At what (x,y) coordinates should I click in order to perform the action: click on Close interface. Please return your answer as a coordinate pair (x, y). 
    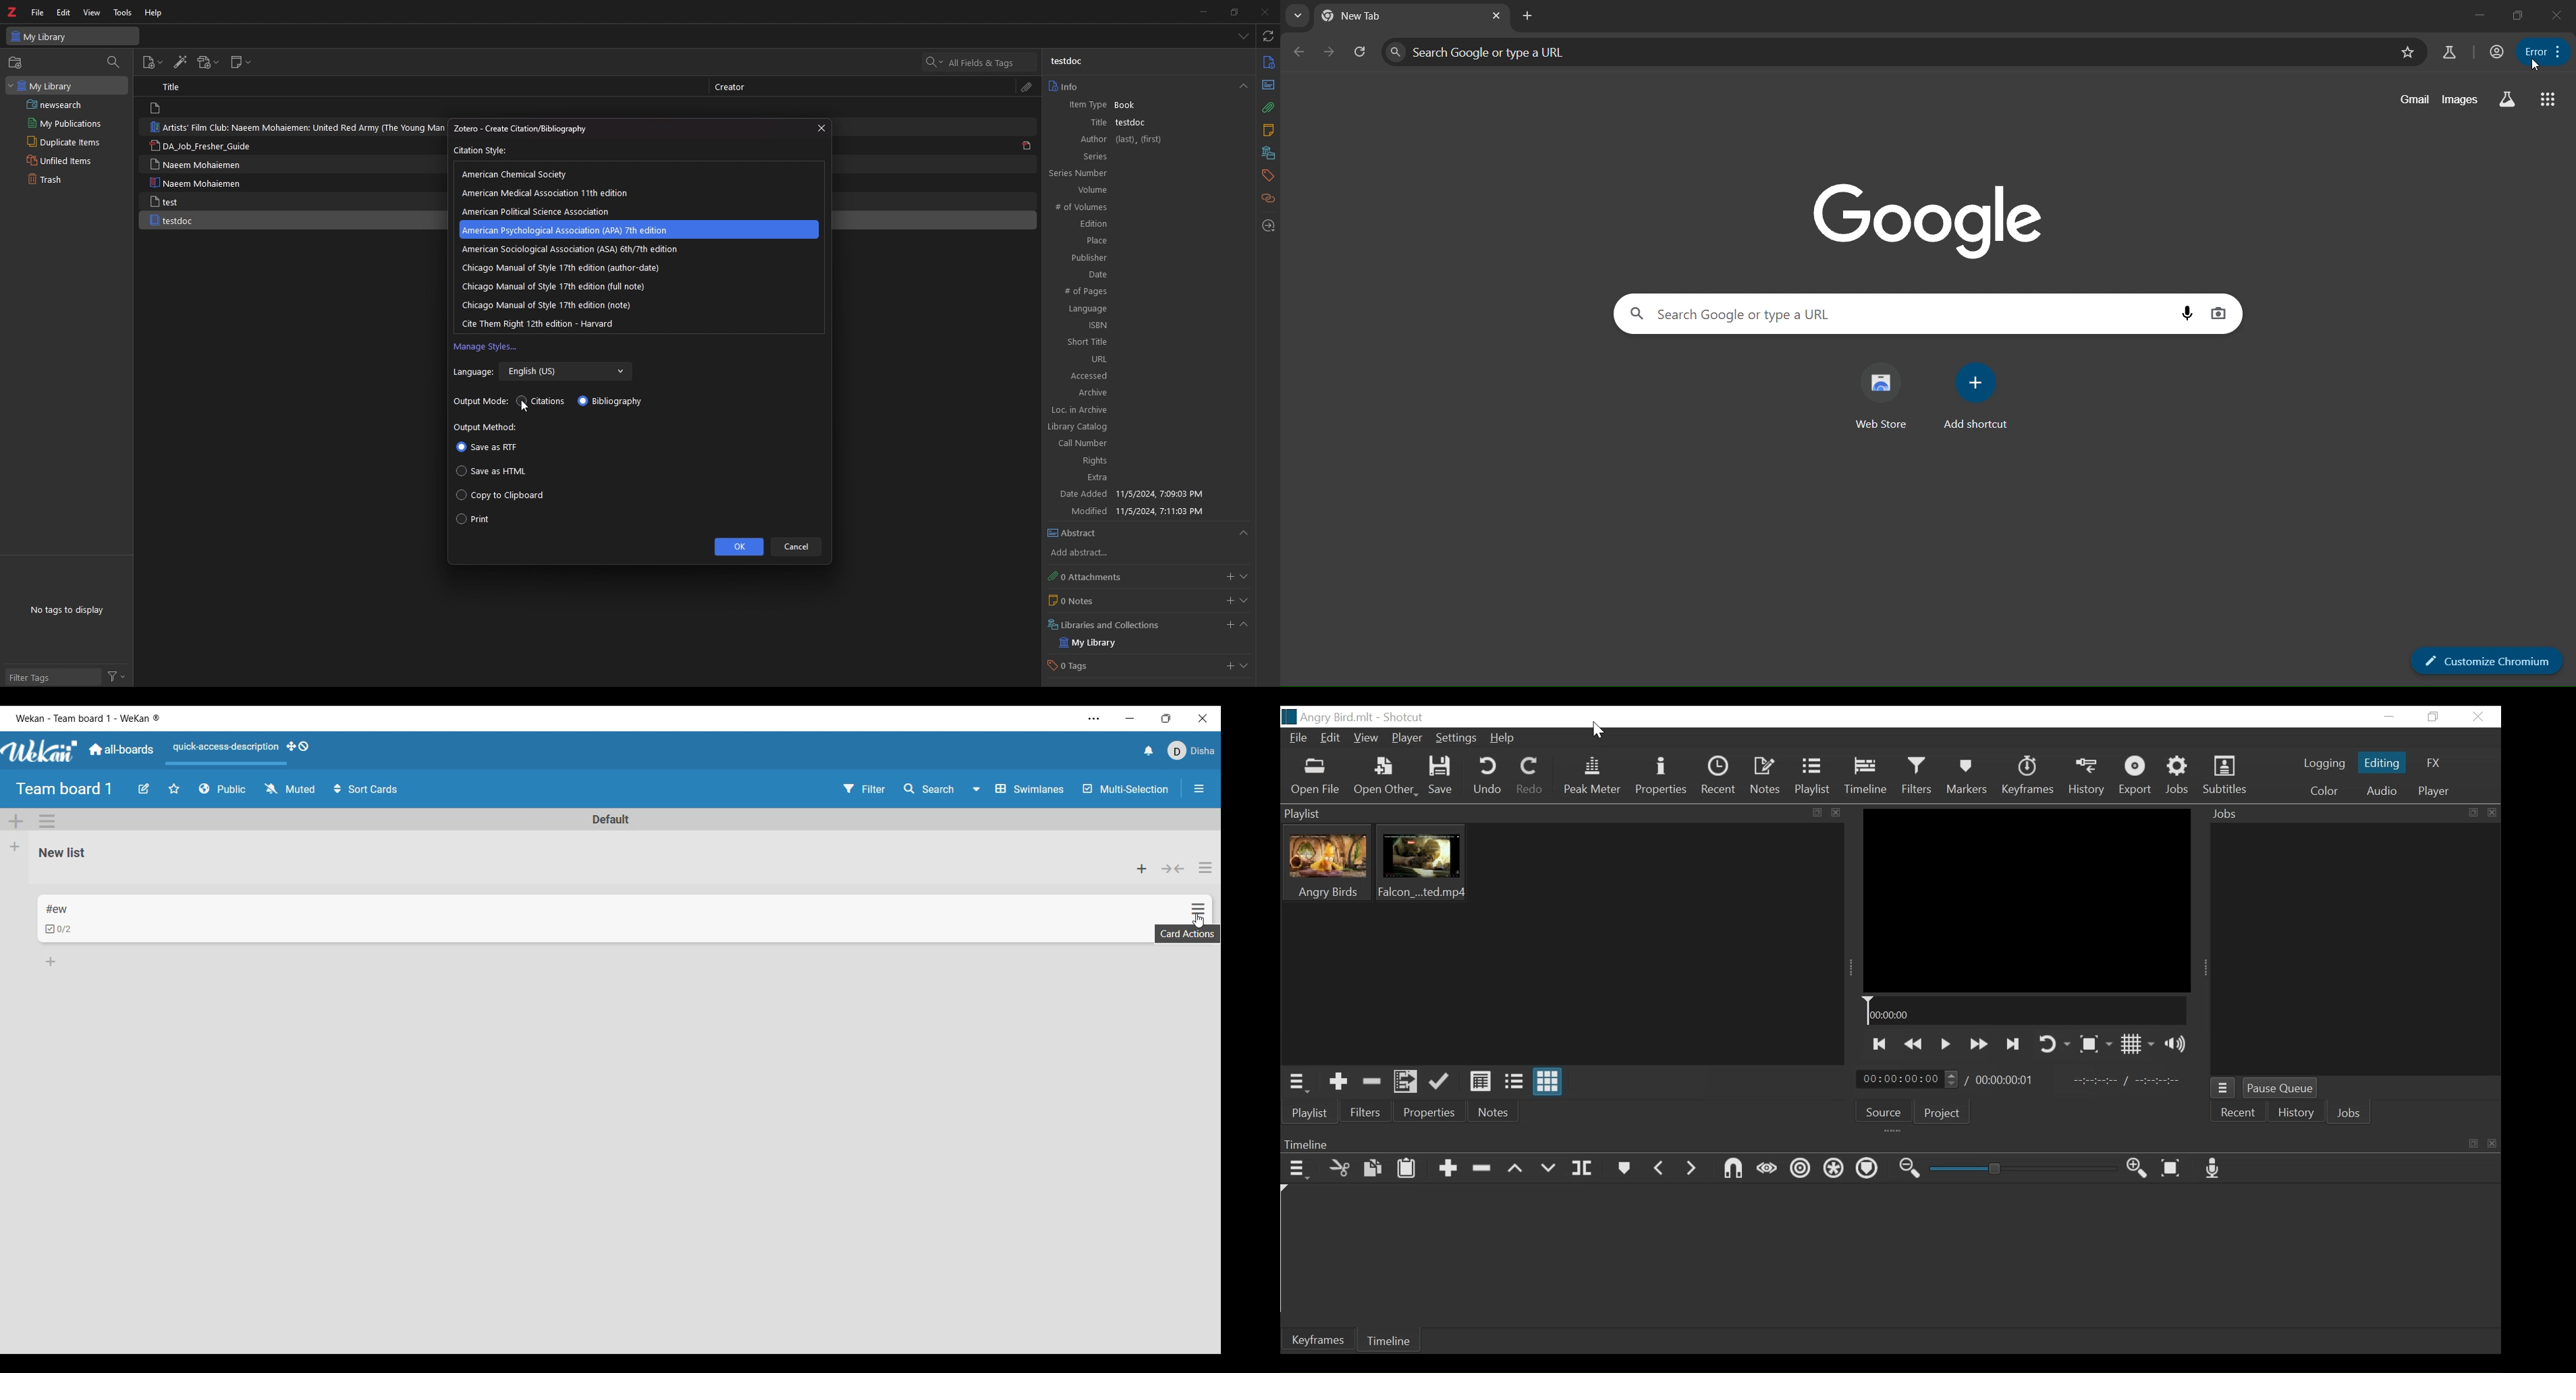
    Looking at the image, I should click on (1203, 718).